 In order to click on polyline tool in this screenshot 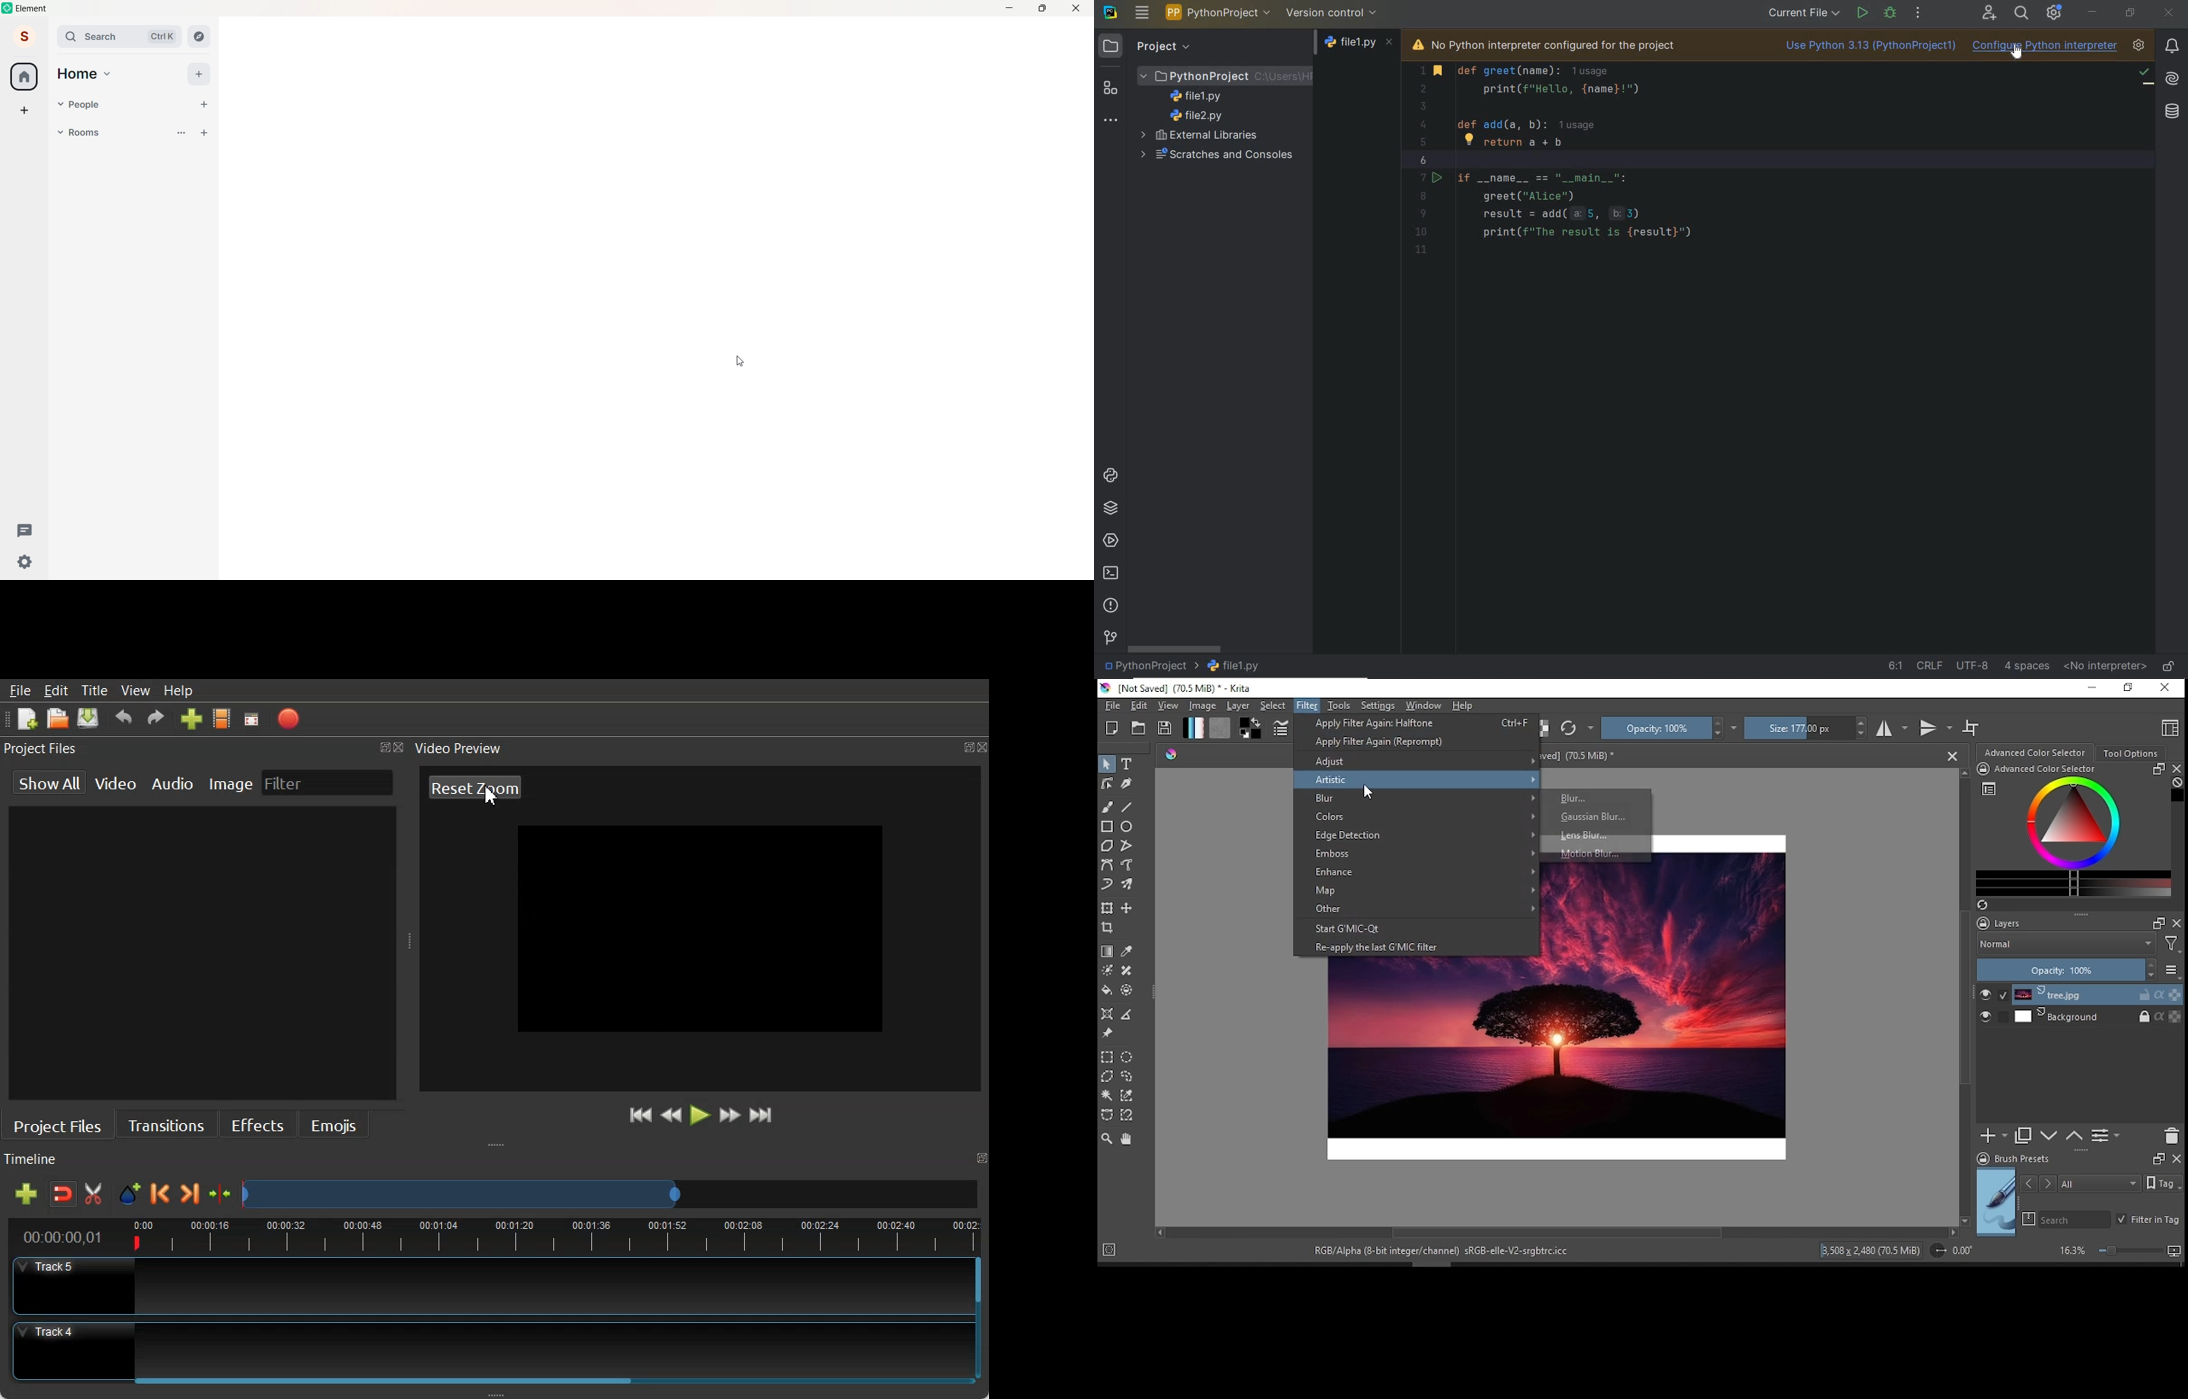, I will do `click(1127, 847)`.